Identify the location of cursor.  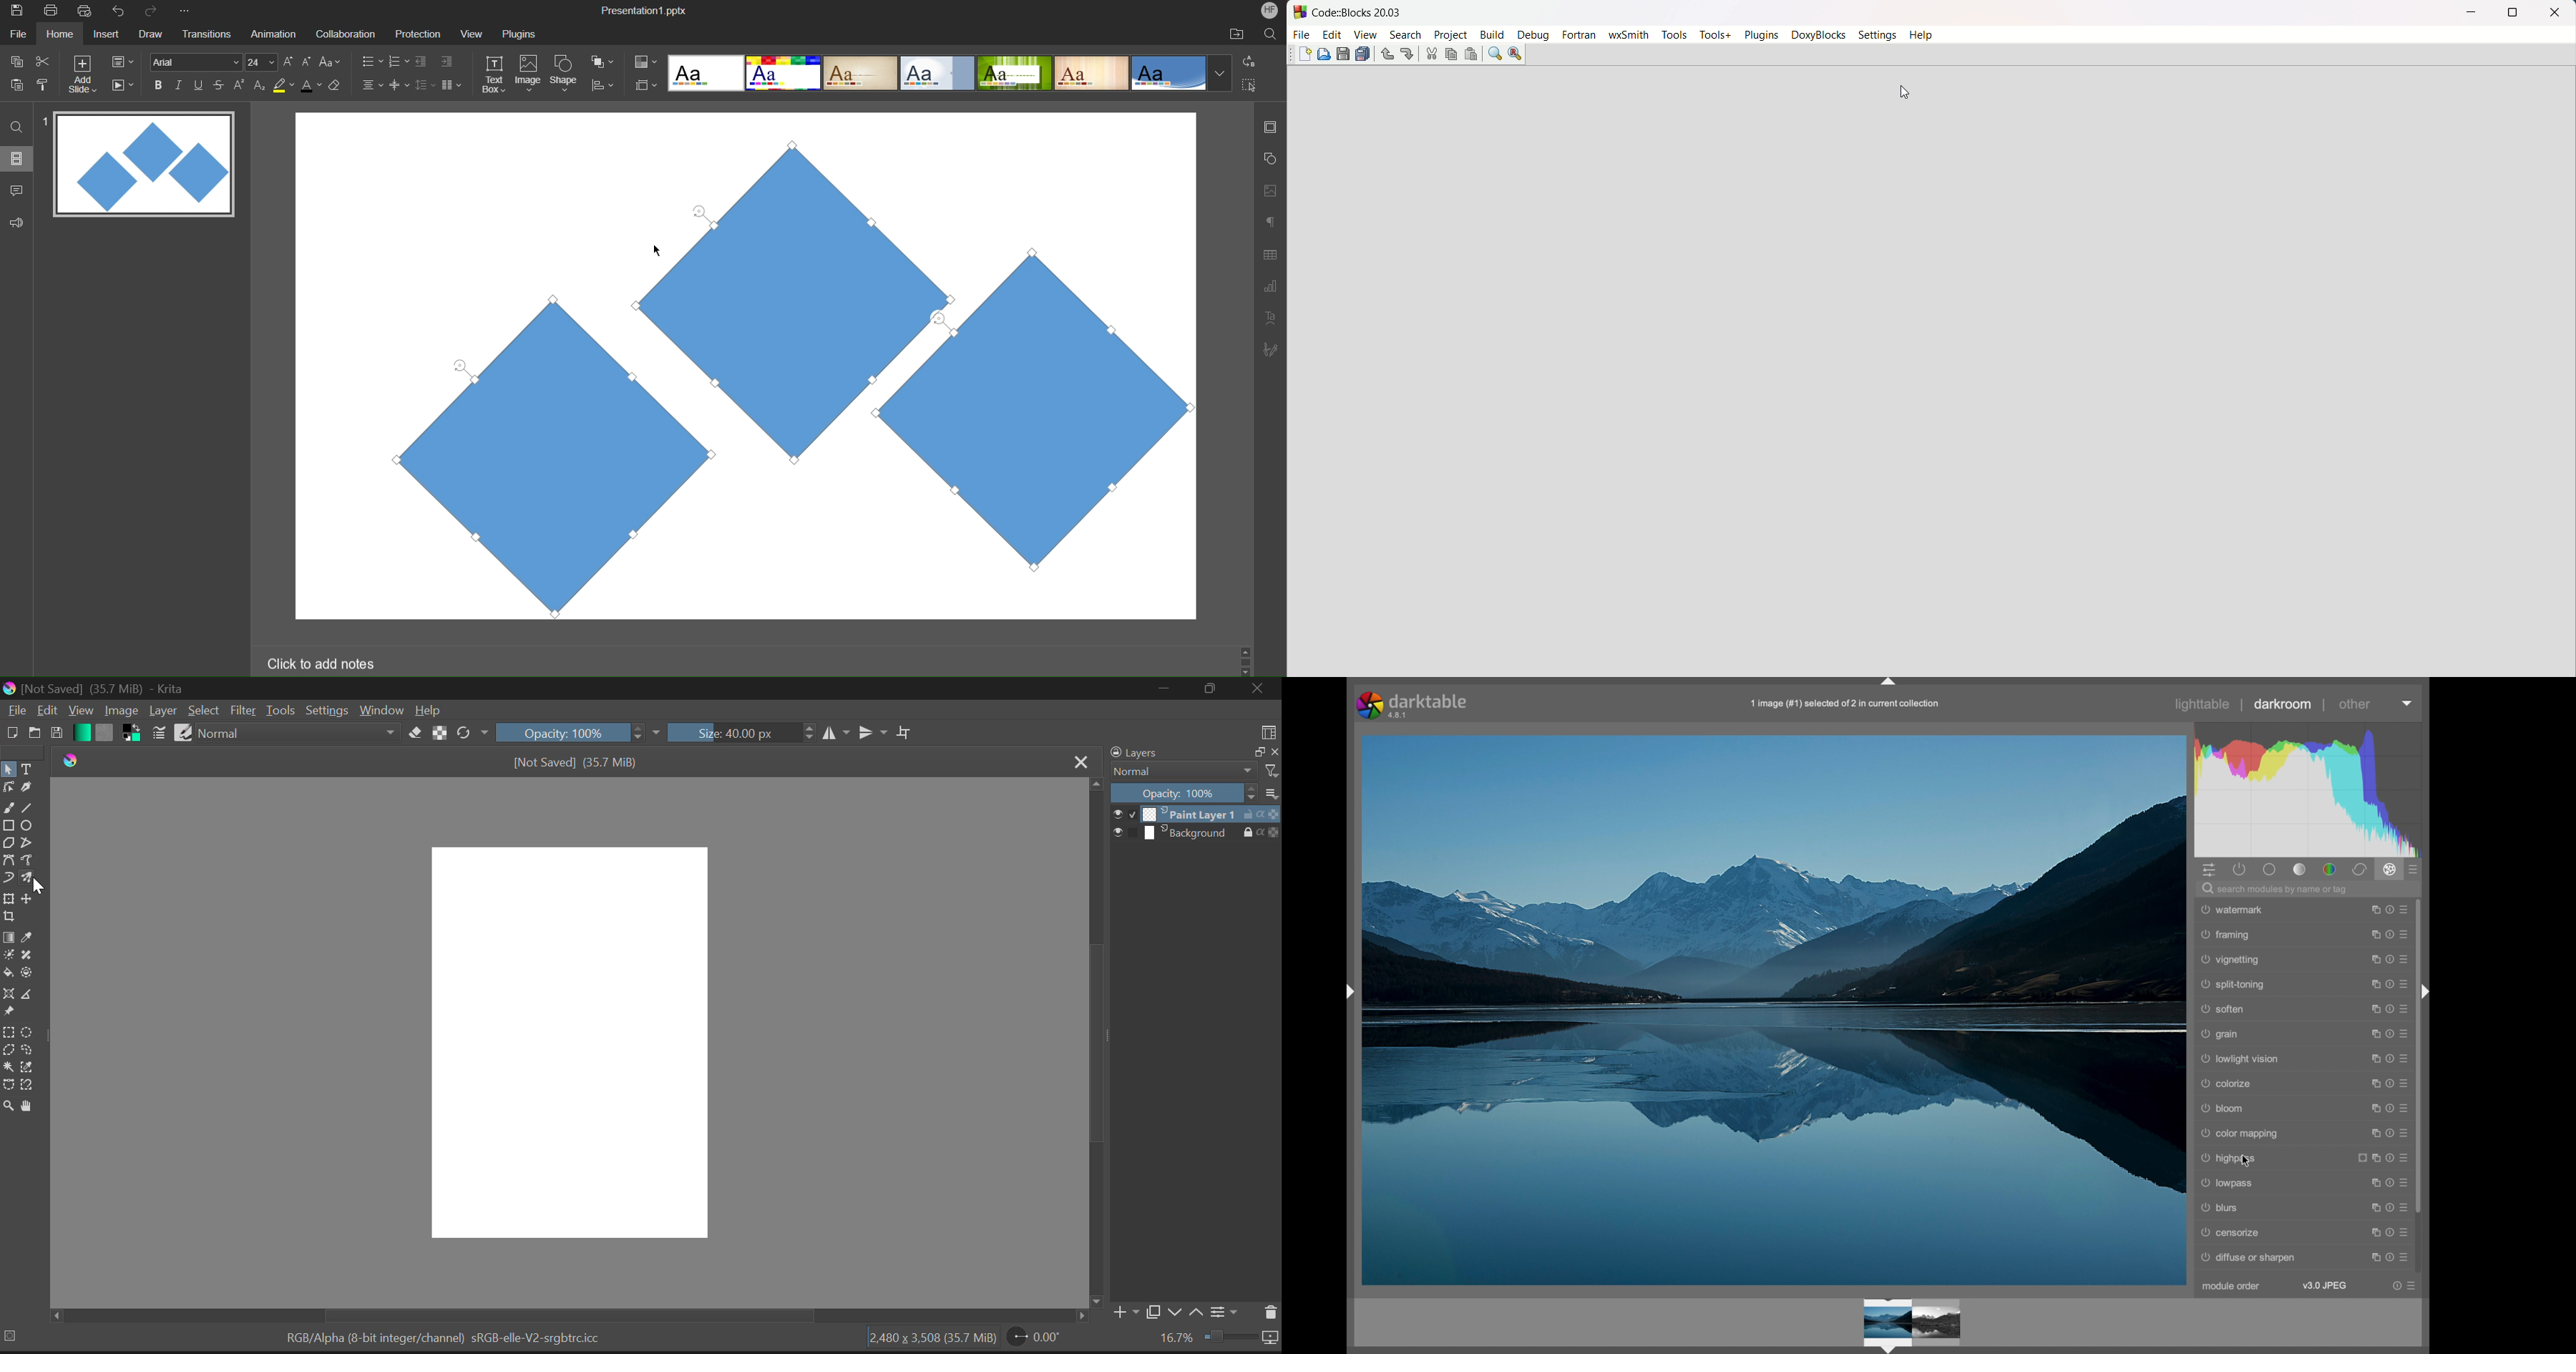
(40, 889).